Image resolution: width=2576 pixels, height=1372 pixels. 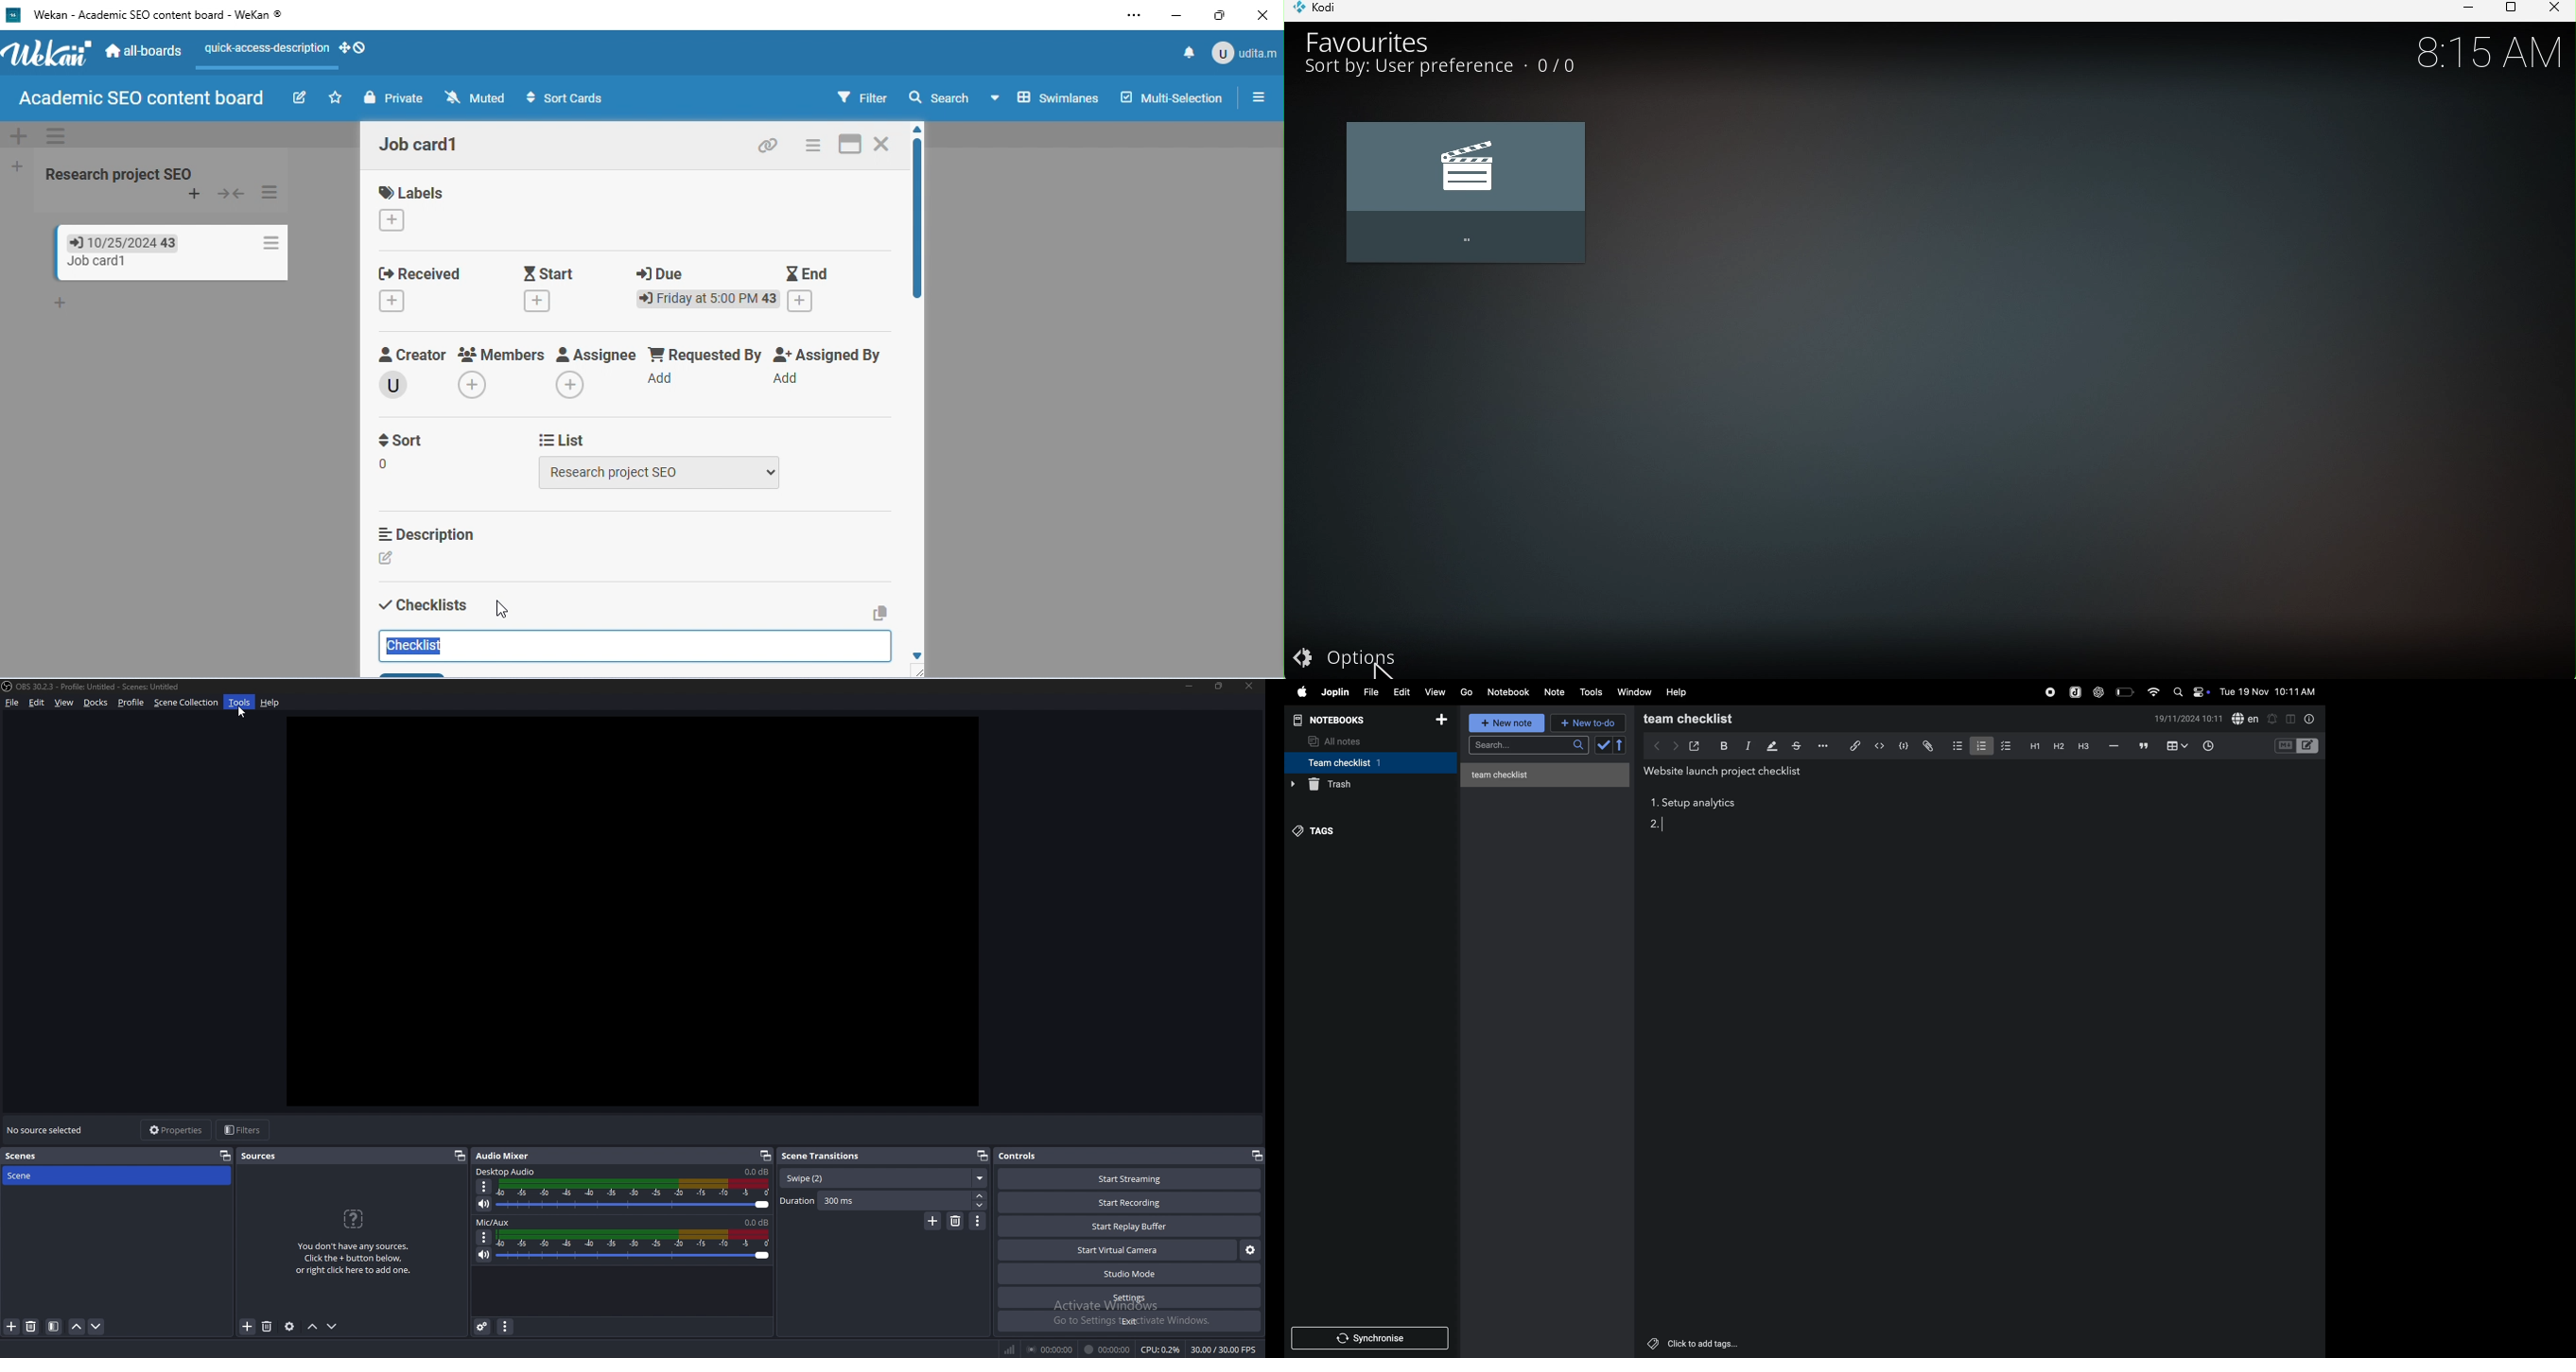 I want to click on task 1, so click(x=1654, y=804).